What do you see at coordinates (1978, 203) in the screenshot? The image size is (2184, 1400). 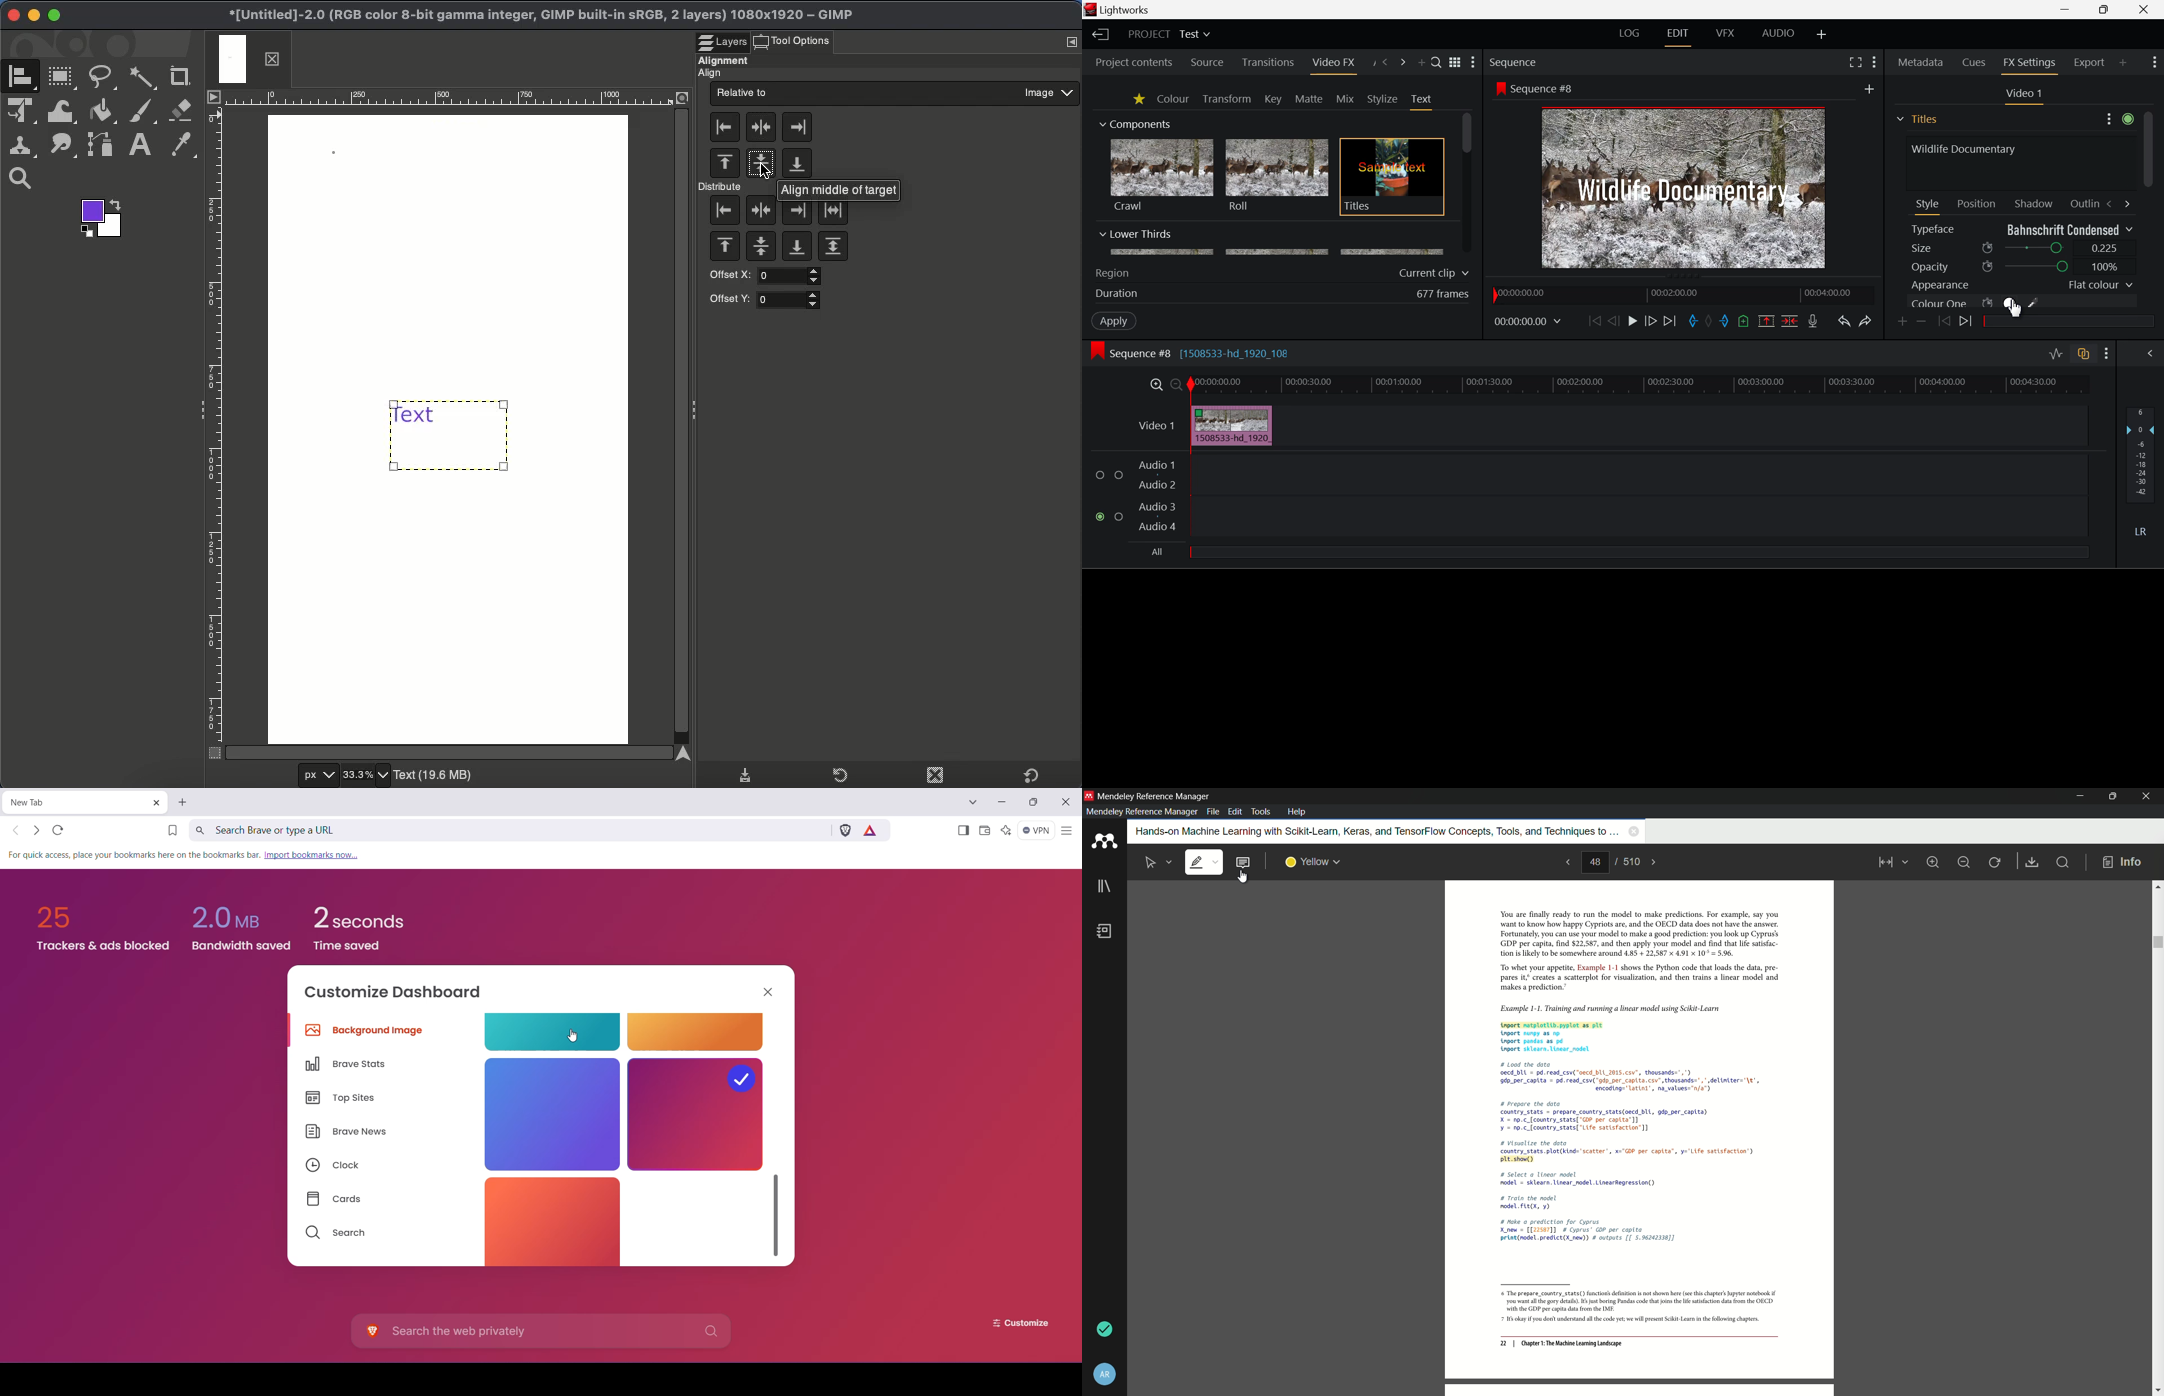 I see `Position` at bounding box center [1978, 203].